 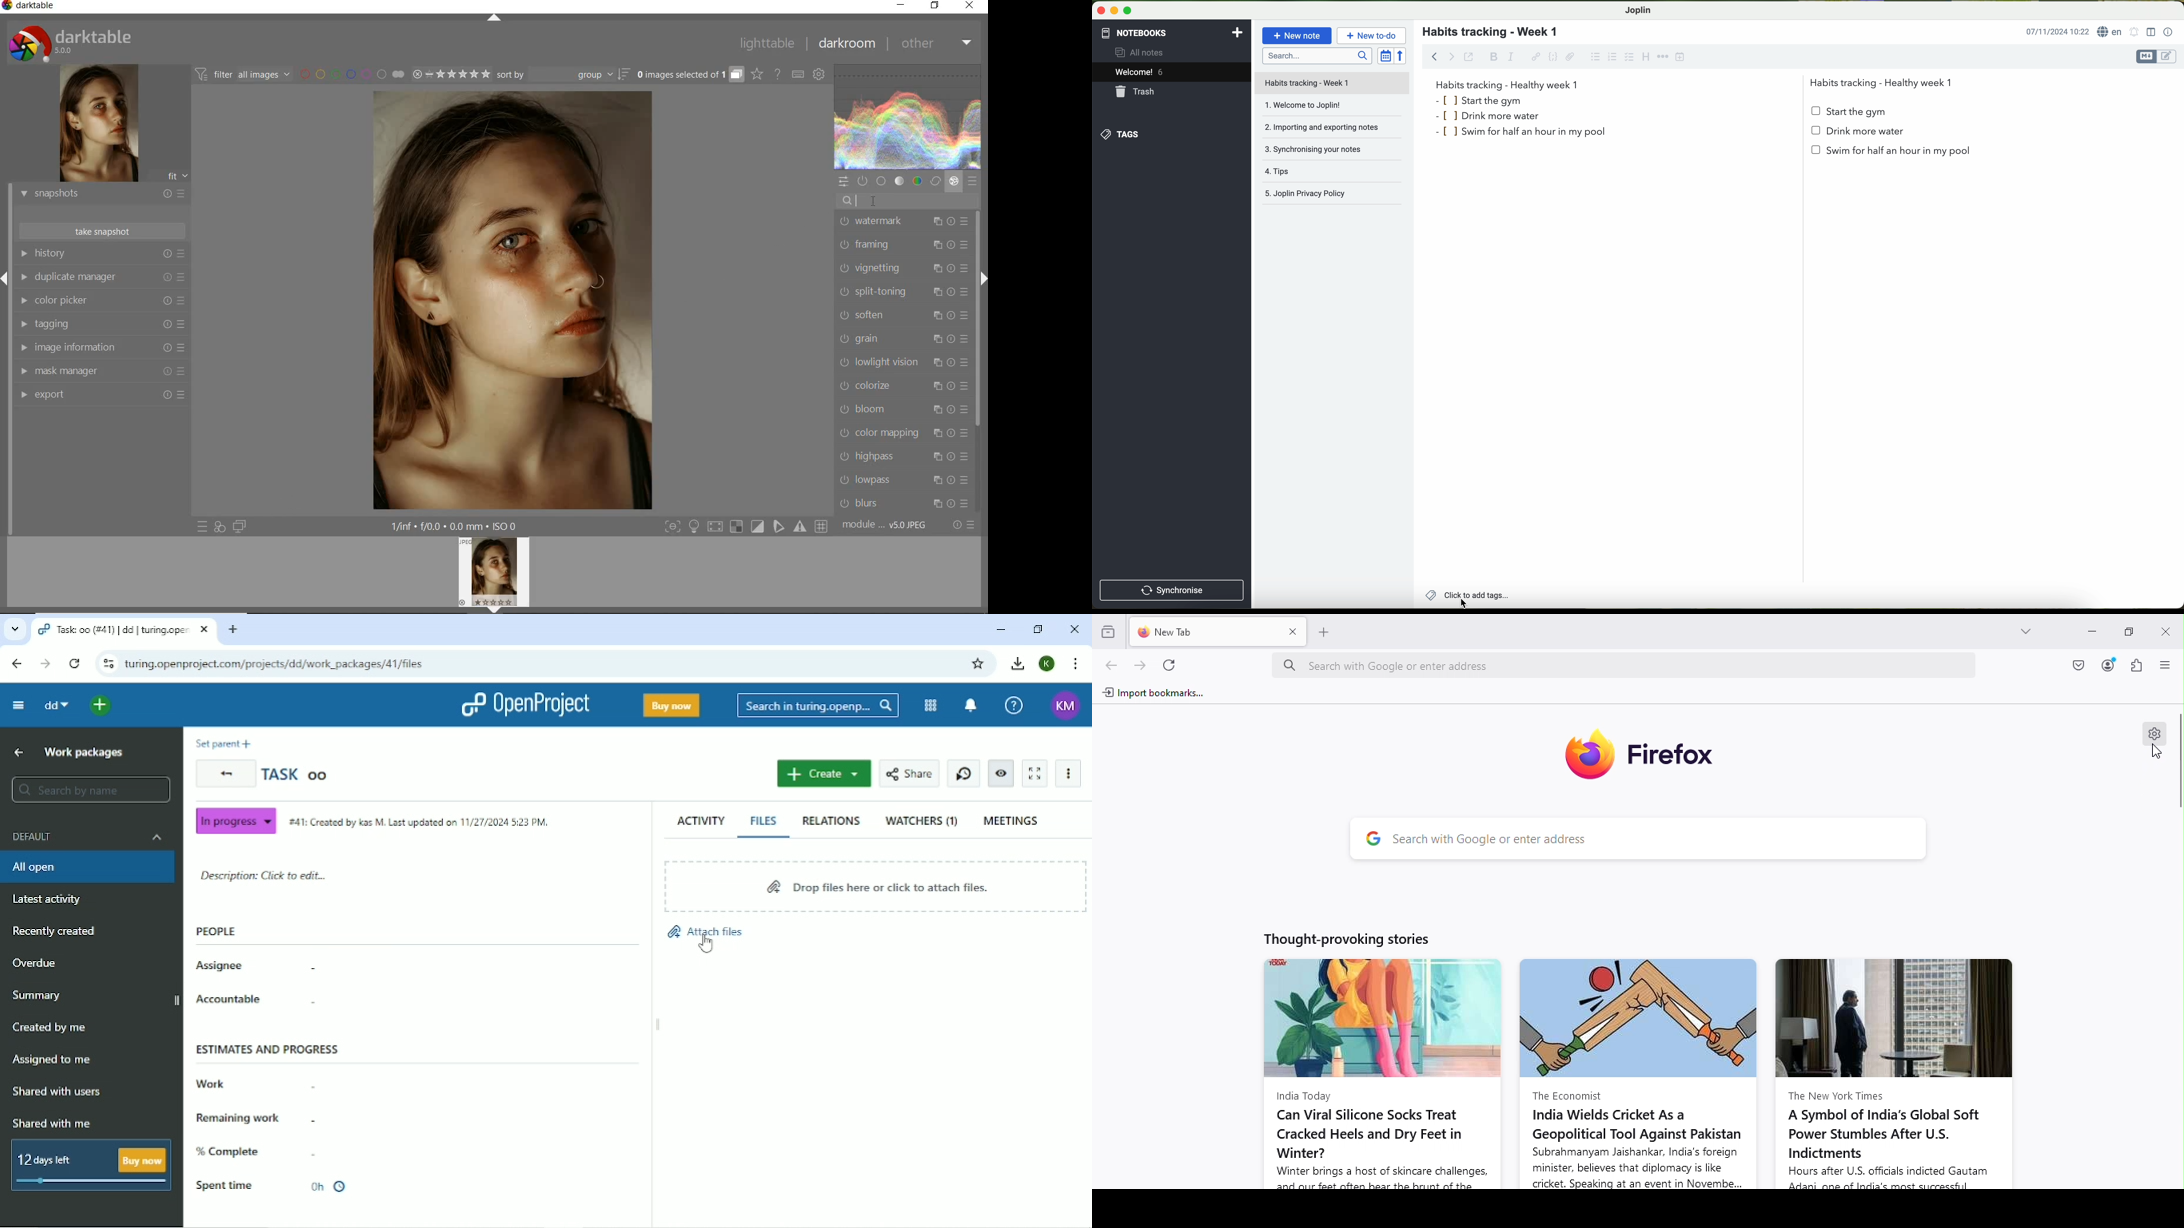 I want to click on news article by the new york times, so click(x=1895, y=1073).